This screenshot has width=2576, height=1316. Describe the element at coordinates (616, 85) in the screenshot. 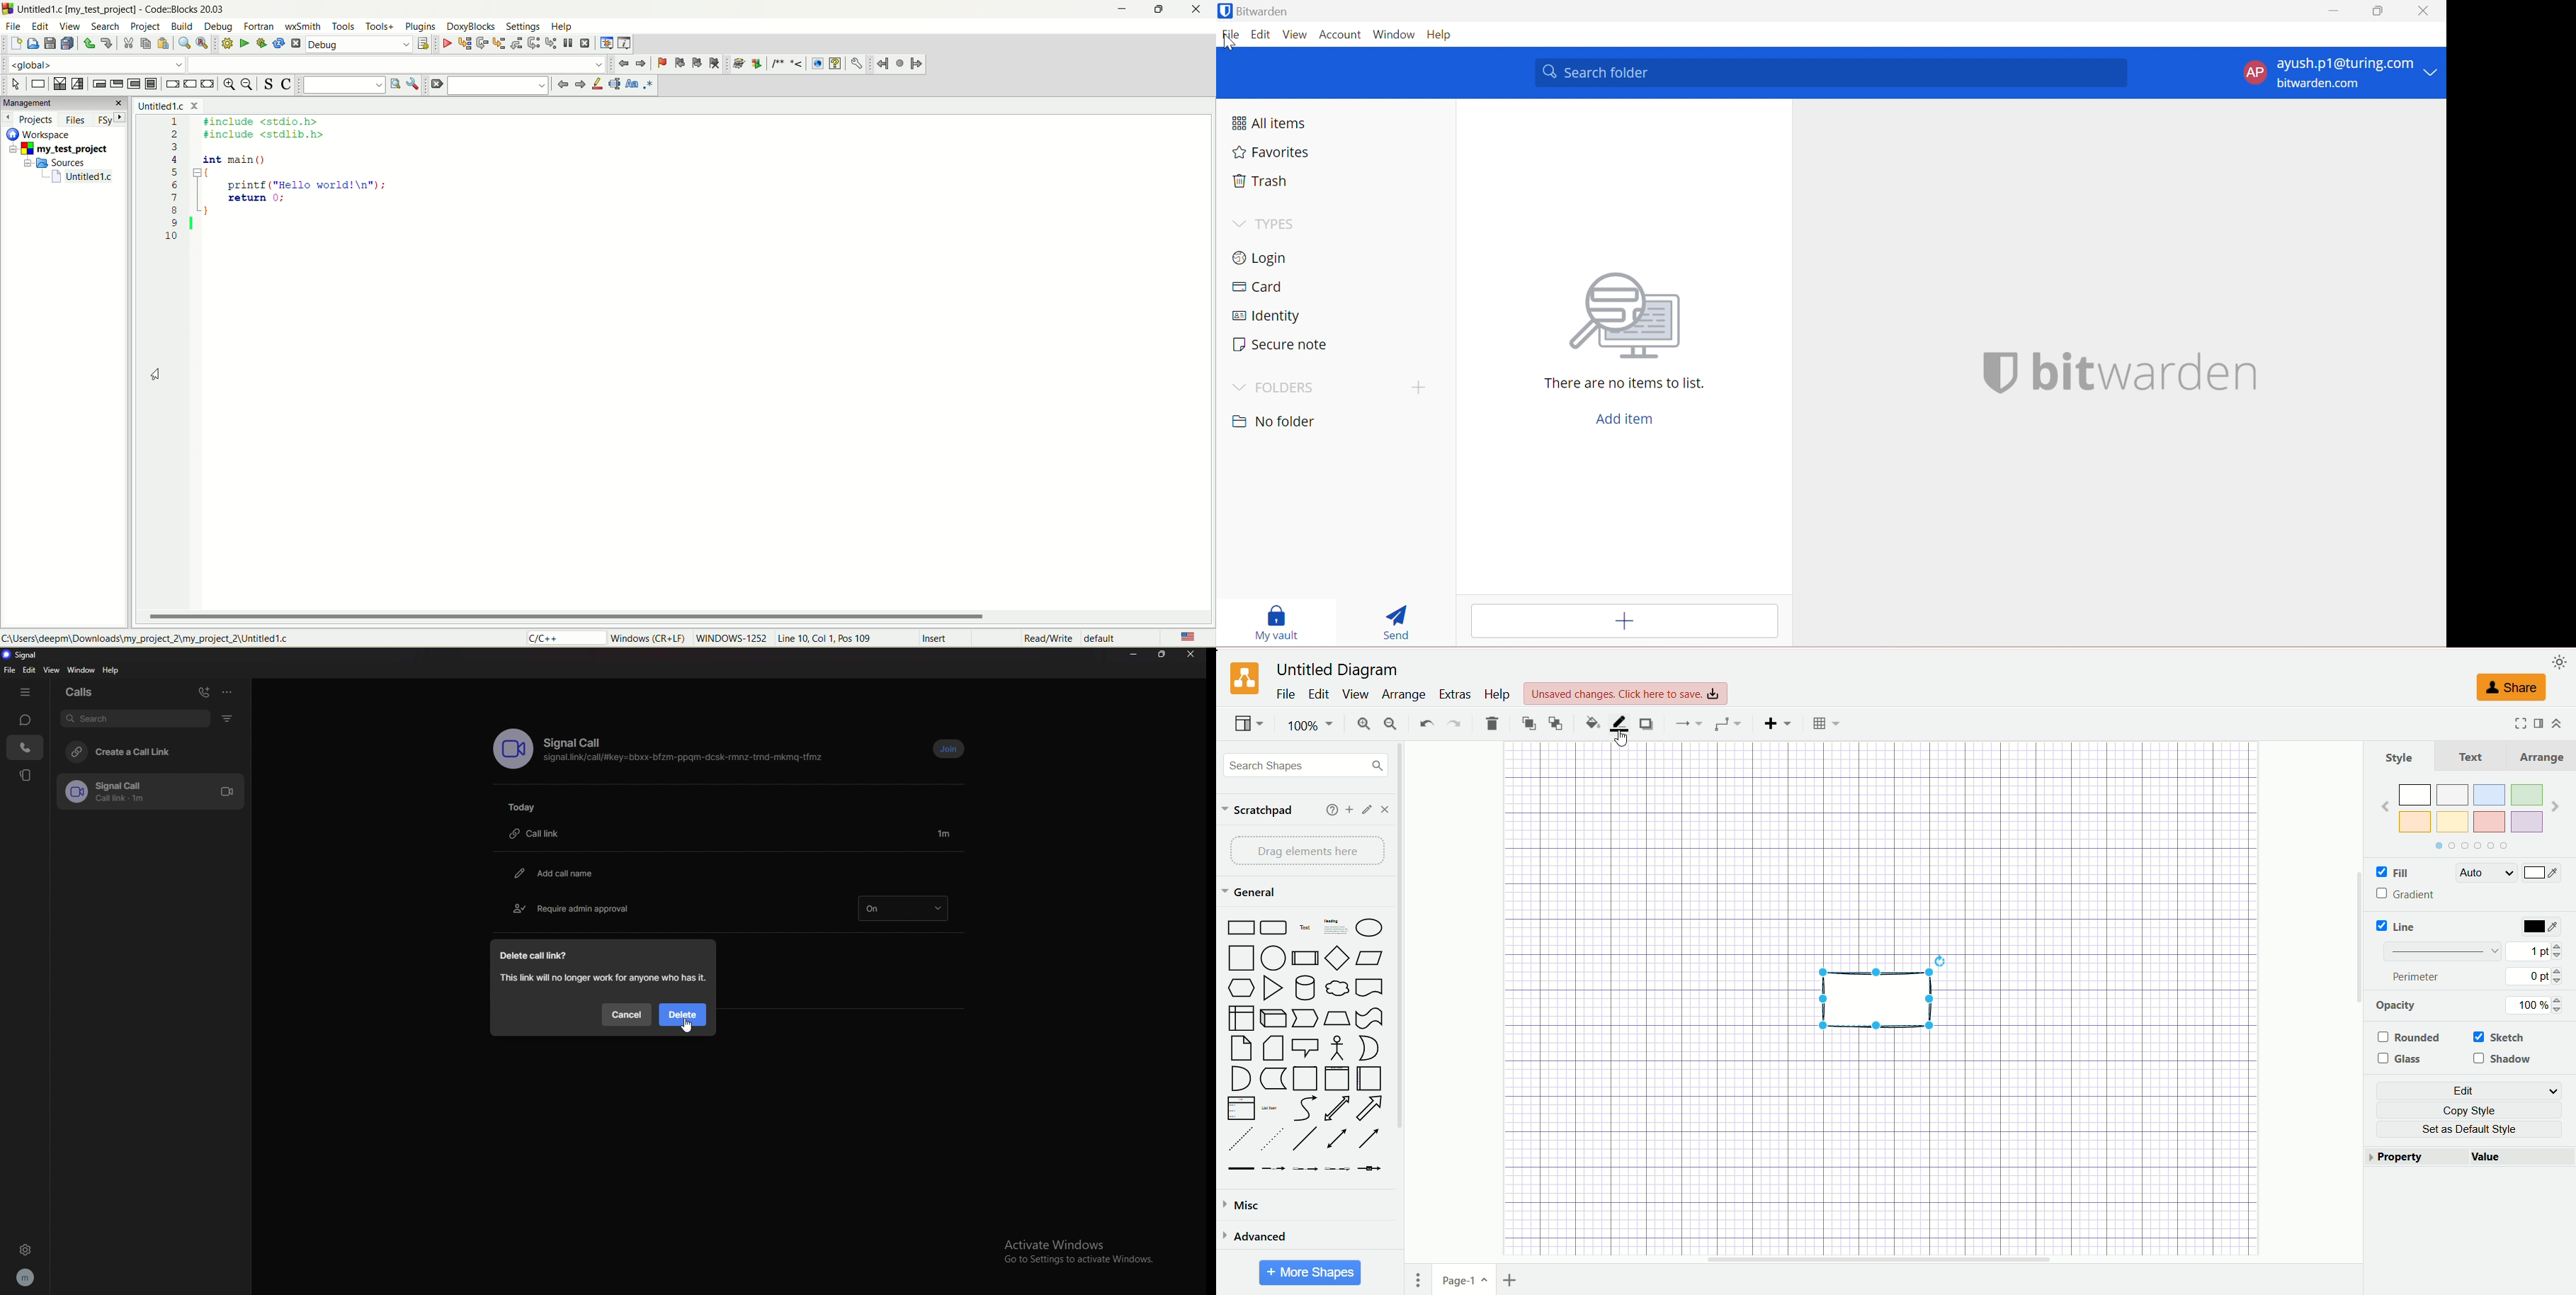

I see `selected text` at that location.